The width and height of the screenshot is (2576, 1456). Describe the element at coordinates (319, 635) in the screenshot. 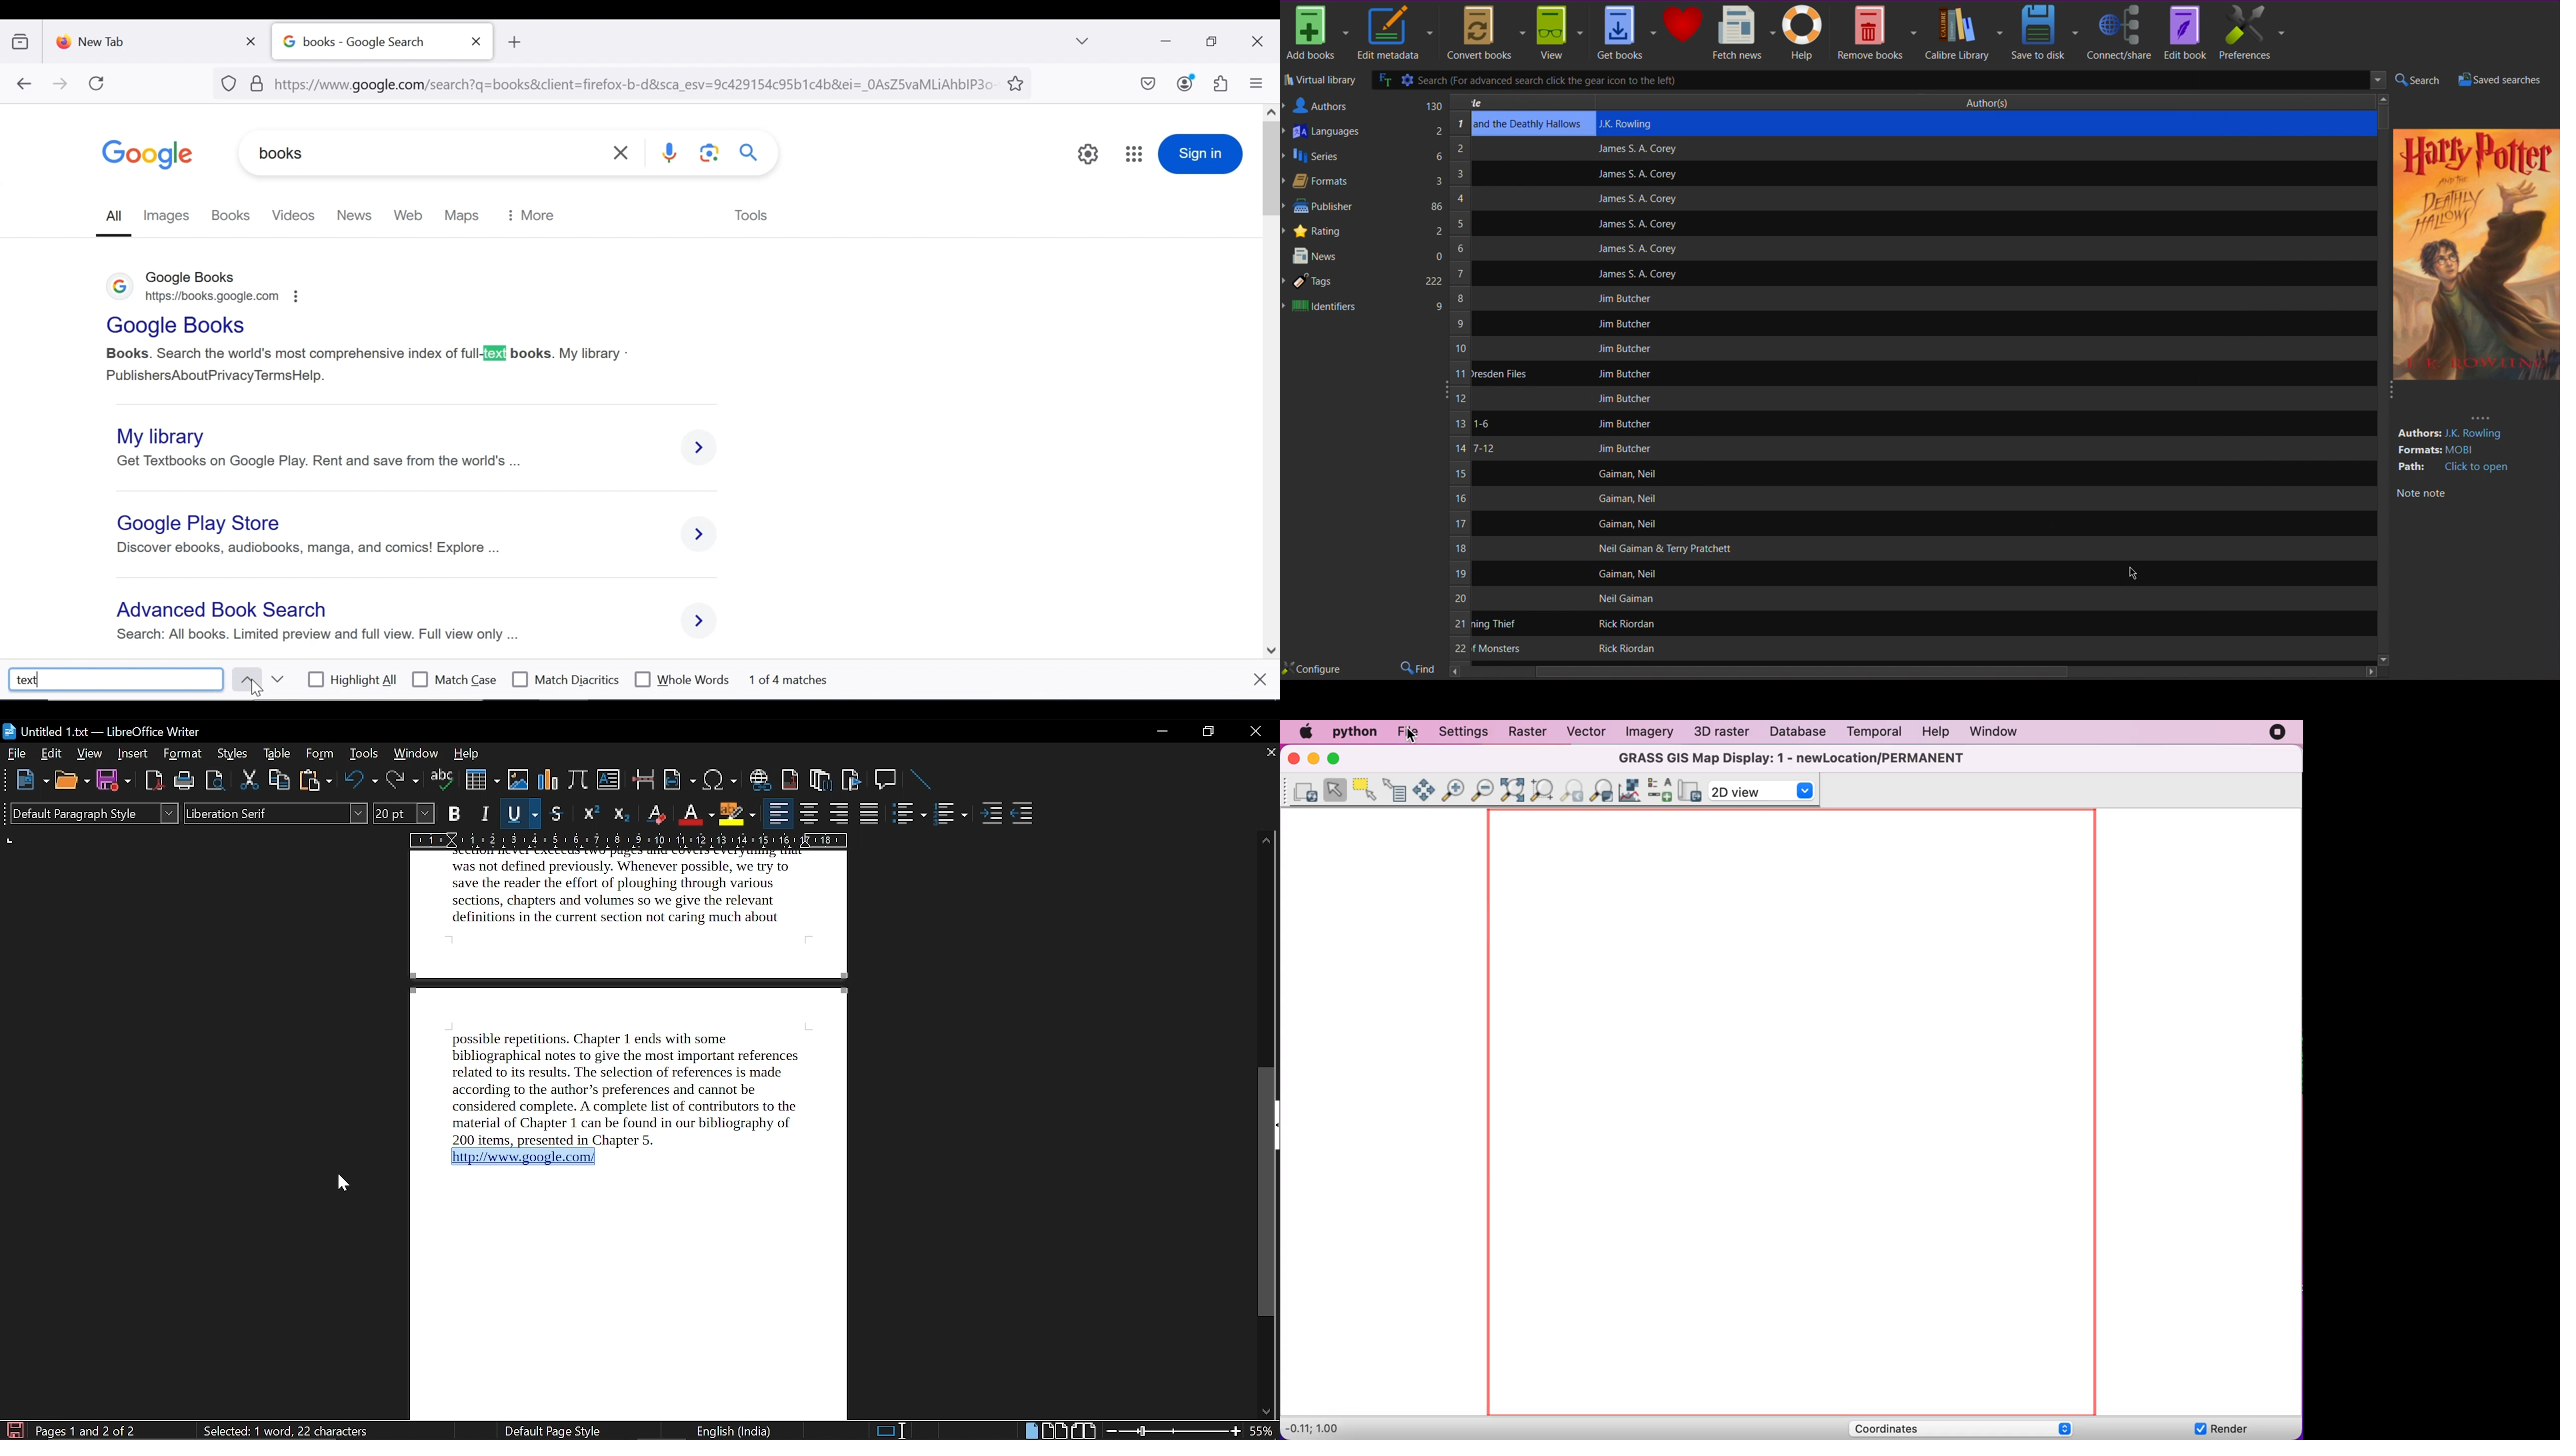

I see `search: all books. limited preview and full view. Full view only ...` at that location.